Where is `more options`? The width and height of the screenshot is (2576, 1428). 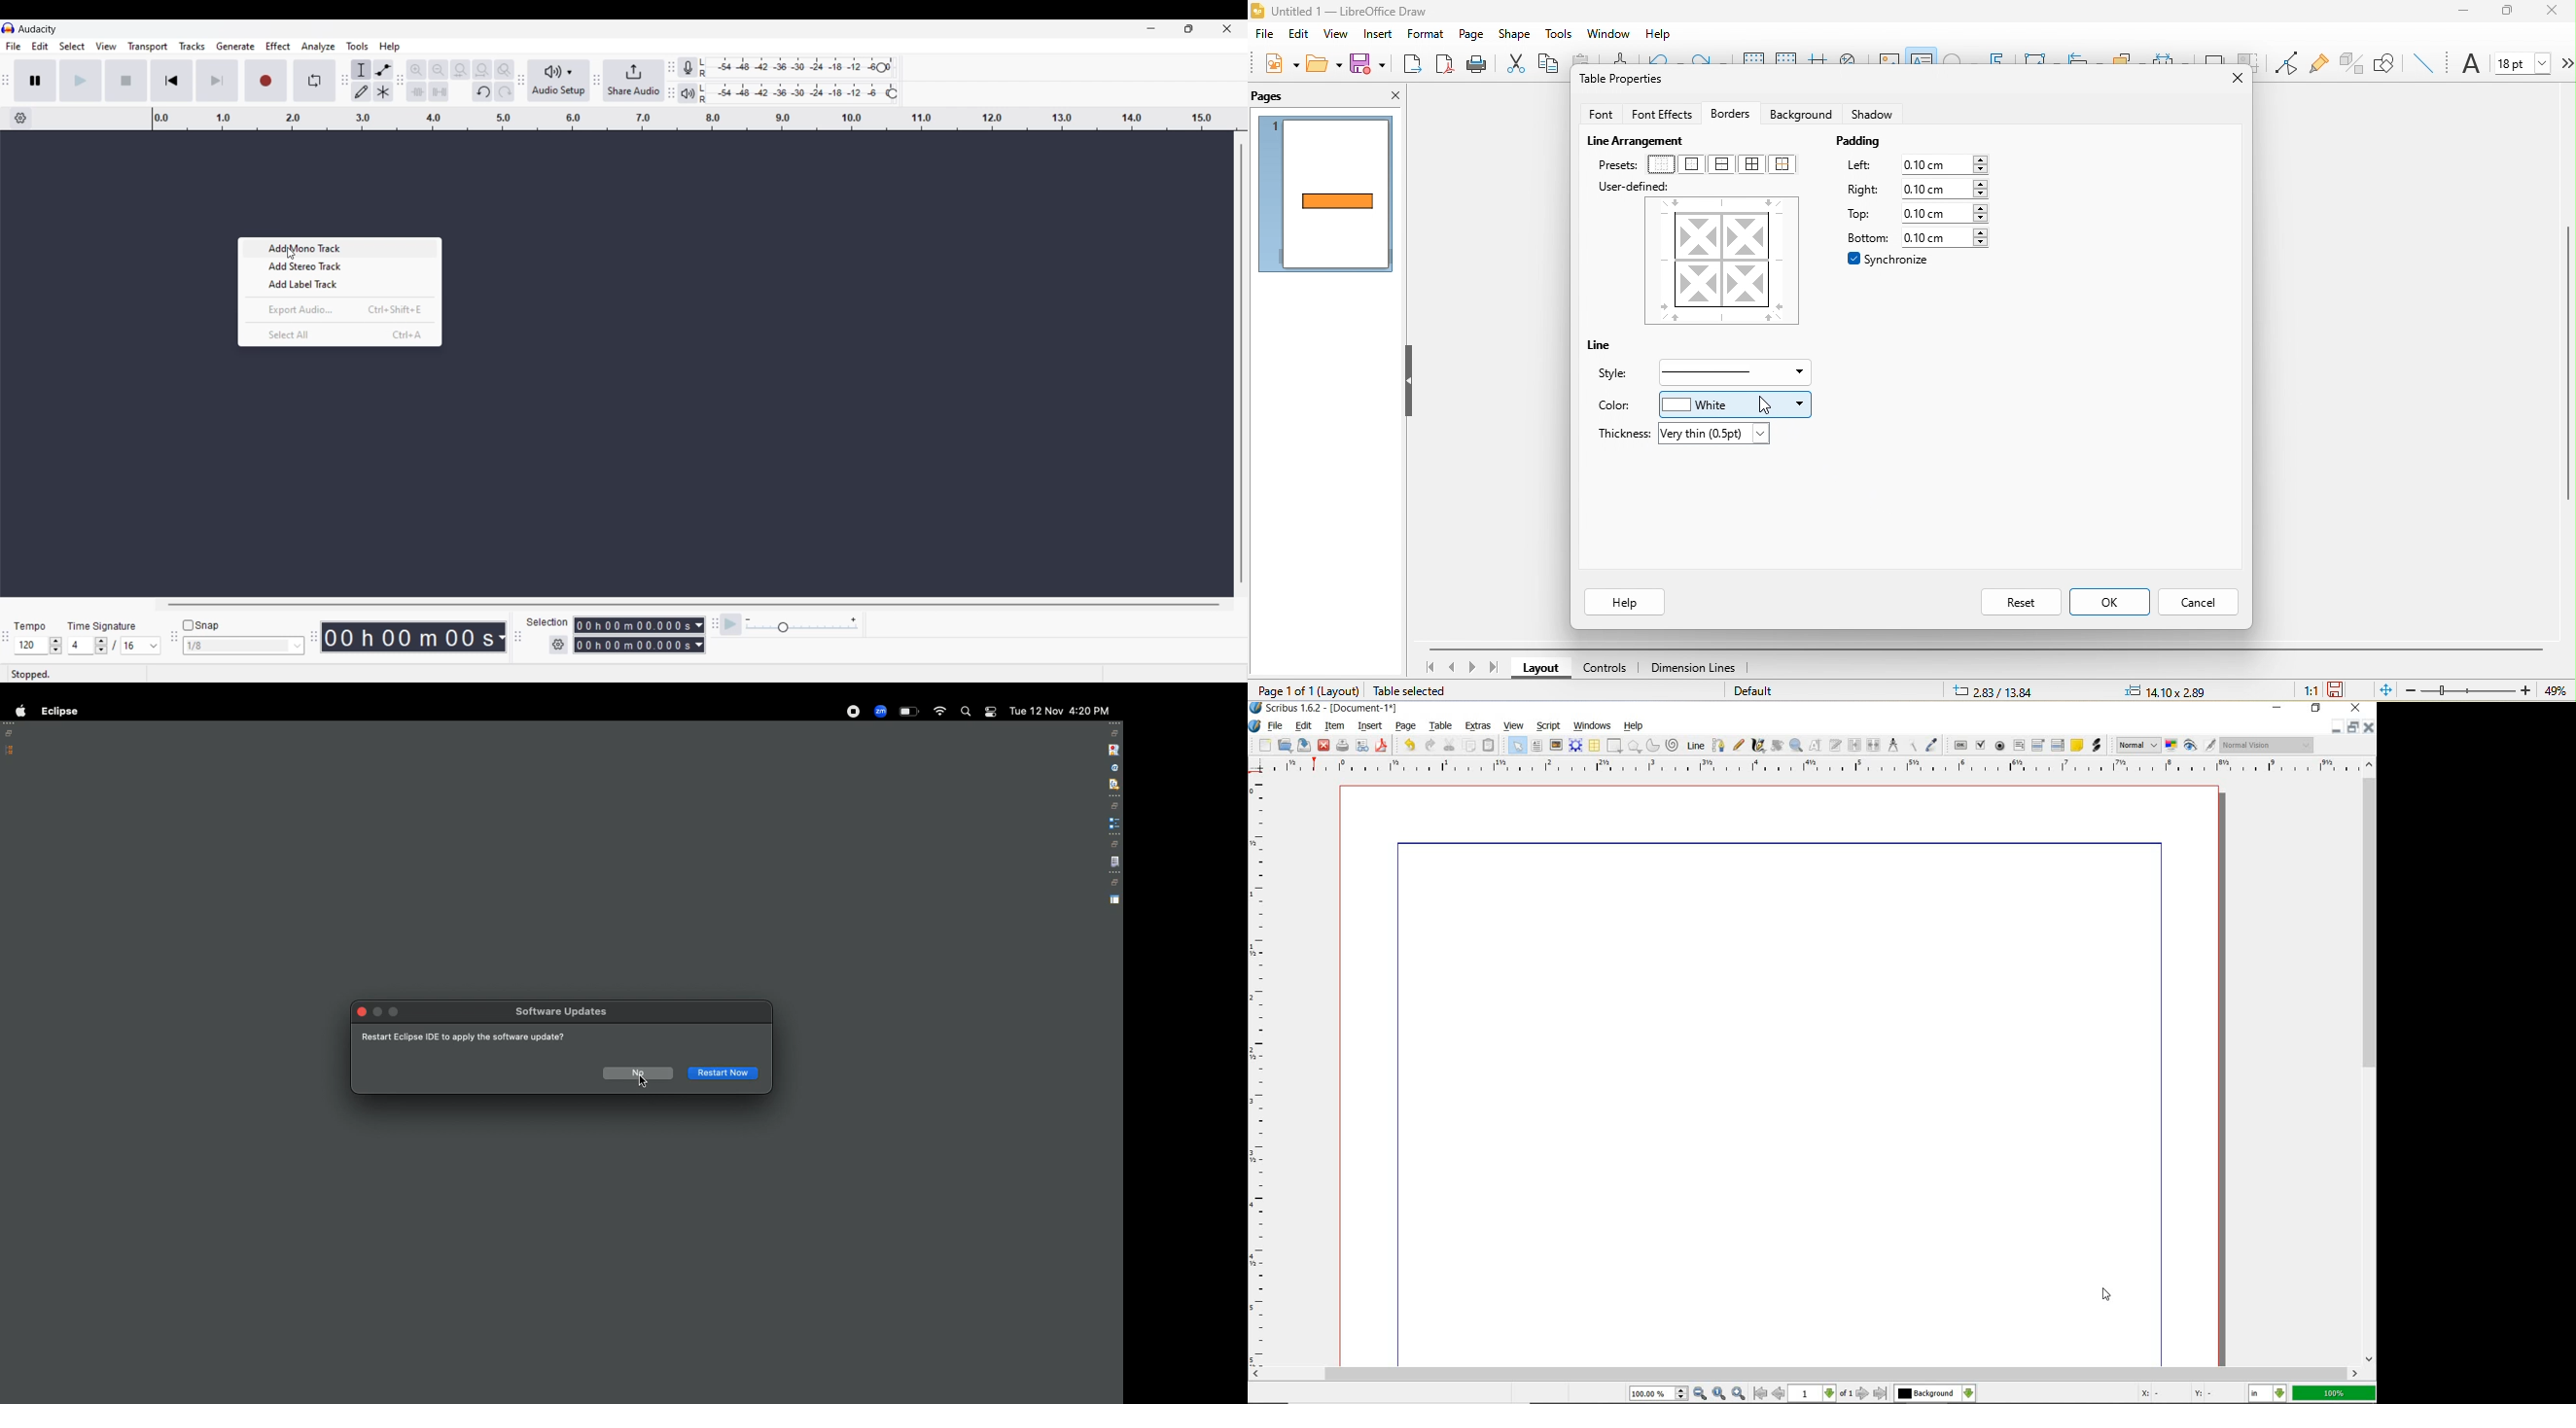
more options is located at coordinates (2567, 64).